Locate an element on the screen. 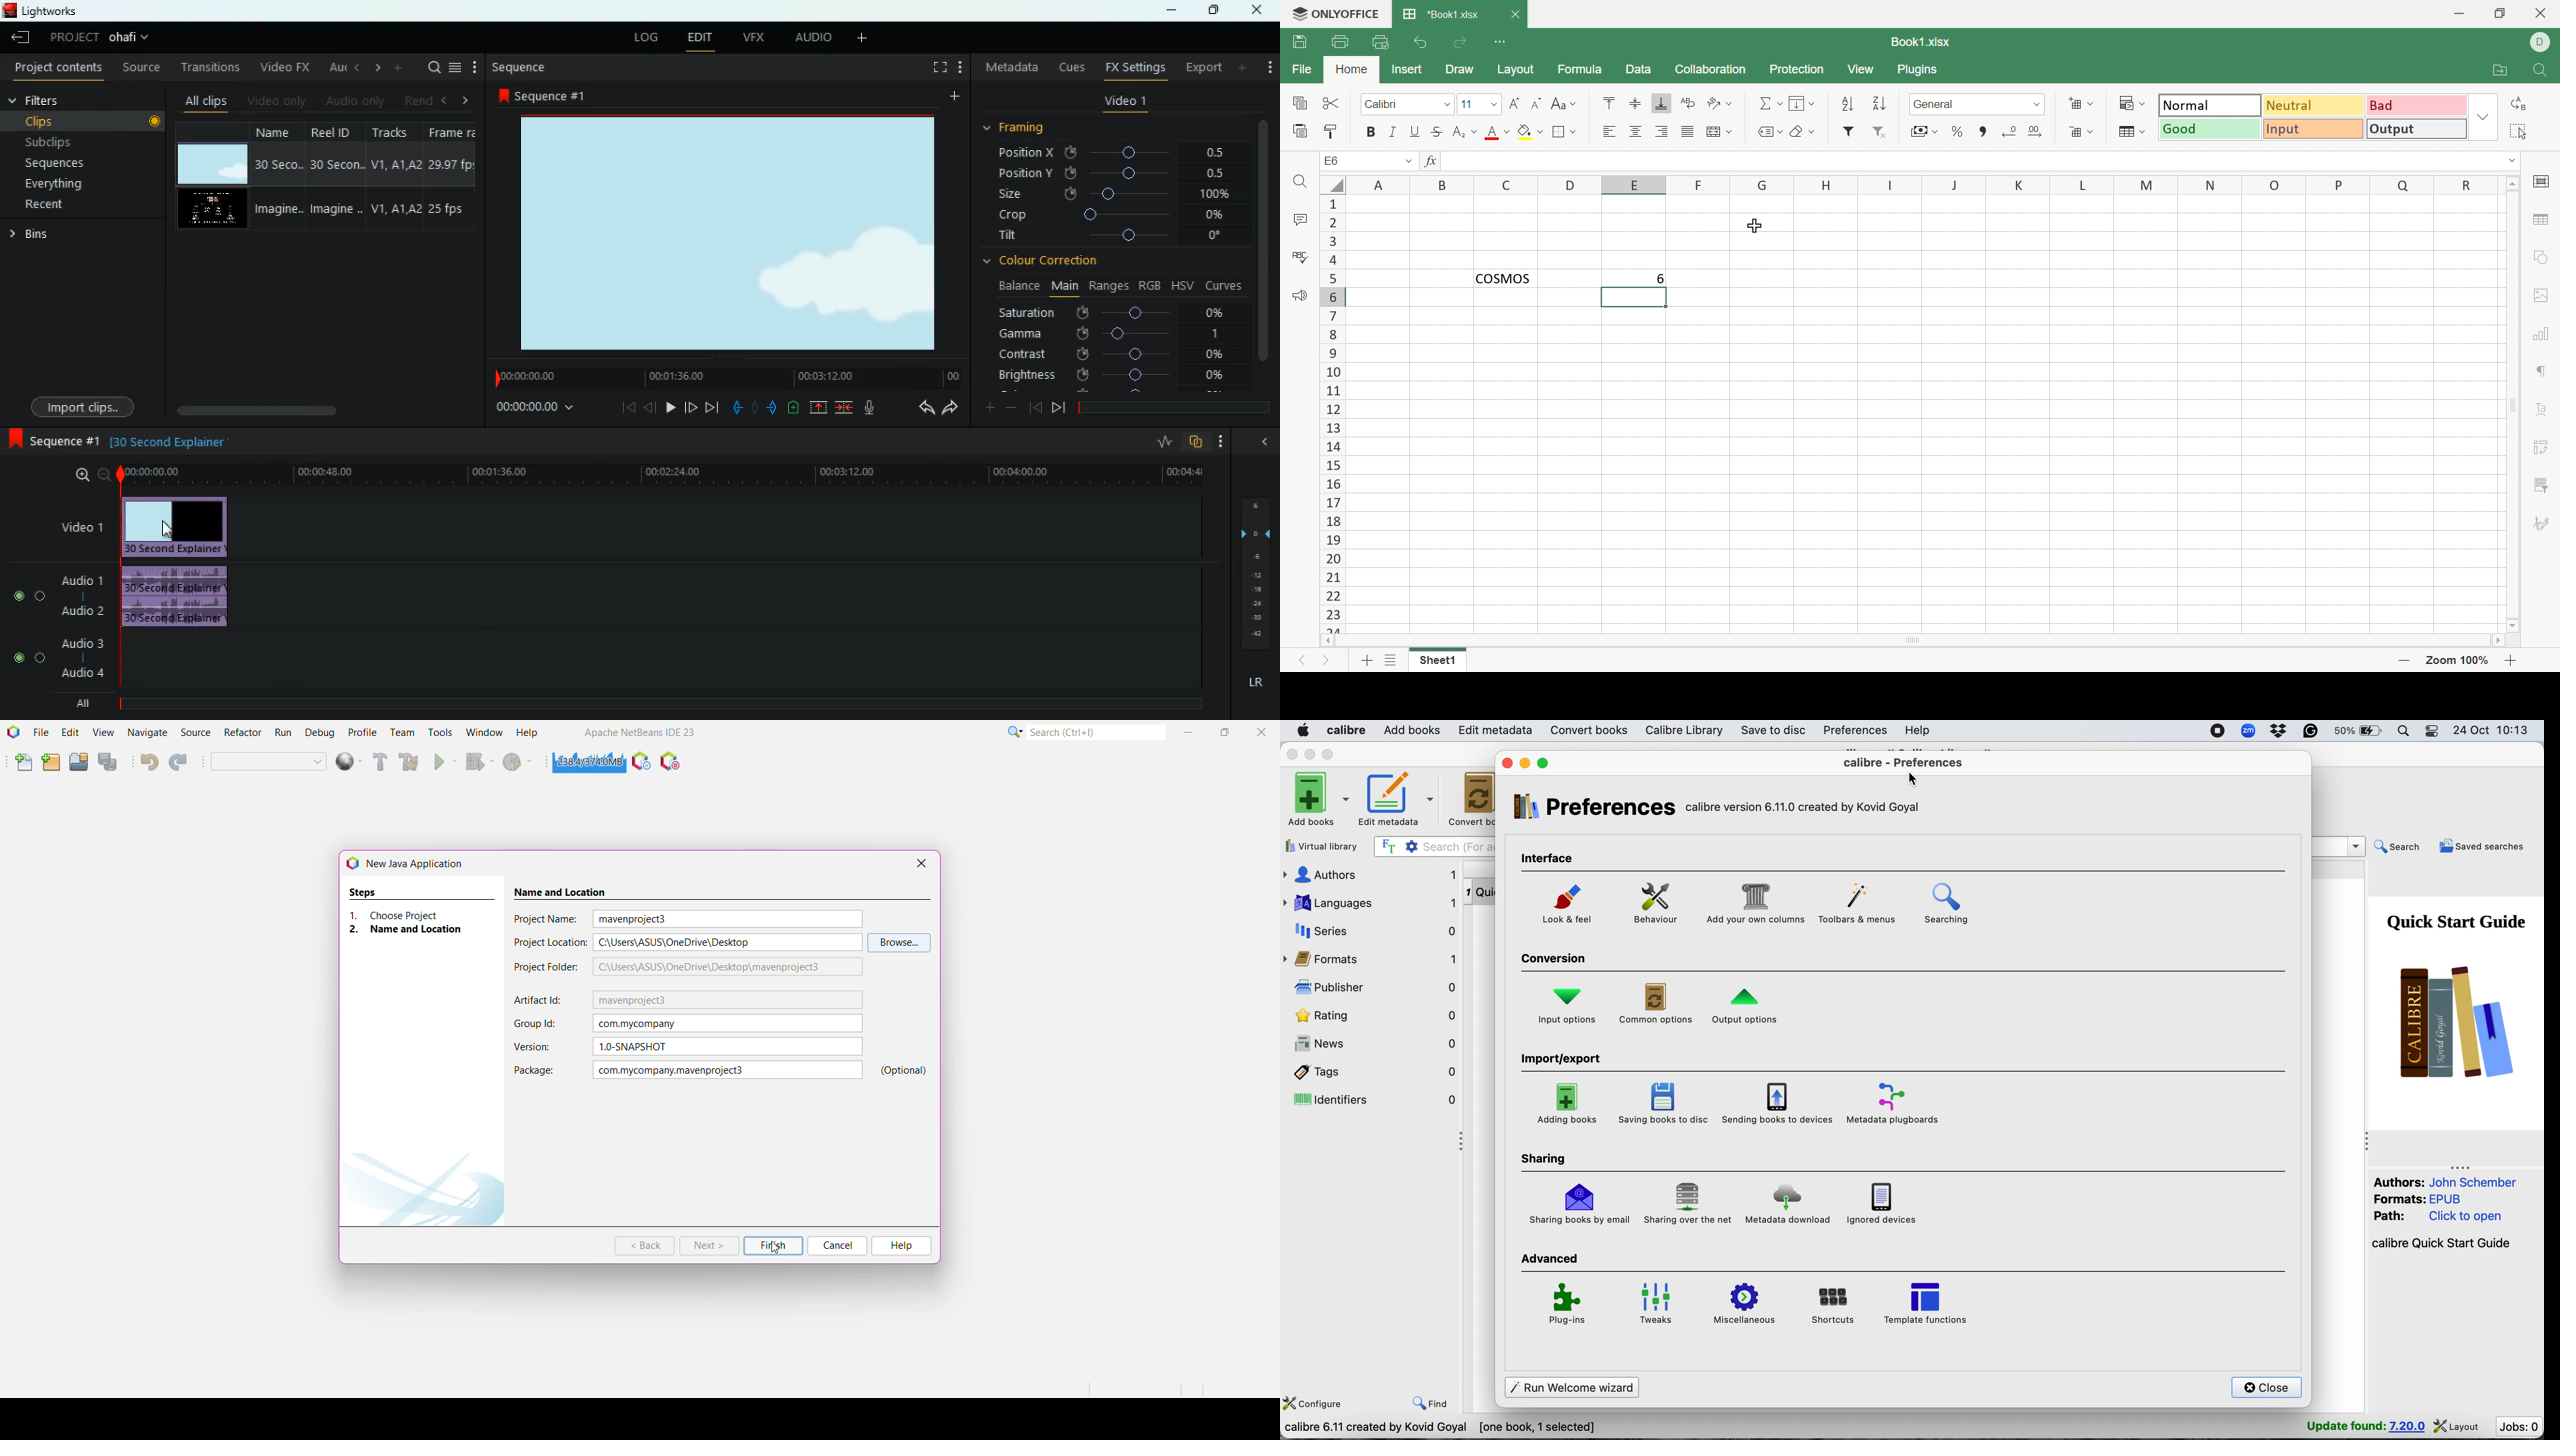 This screenshot has width=2576, height=1456. Drop Down is located at coordinates (1407, 161).